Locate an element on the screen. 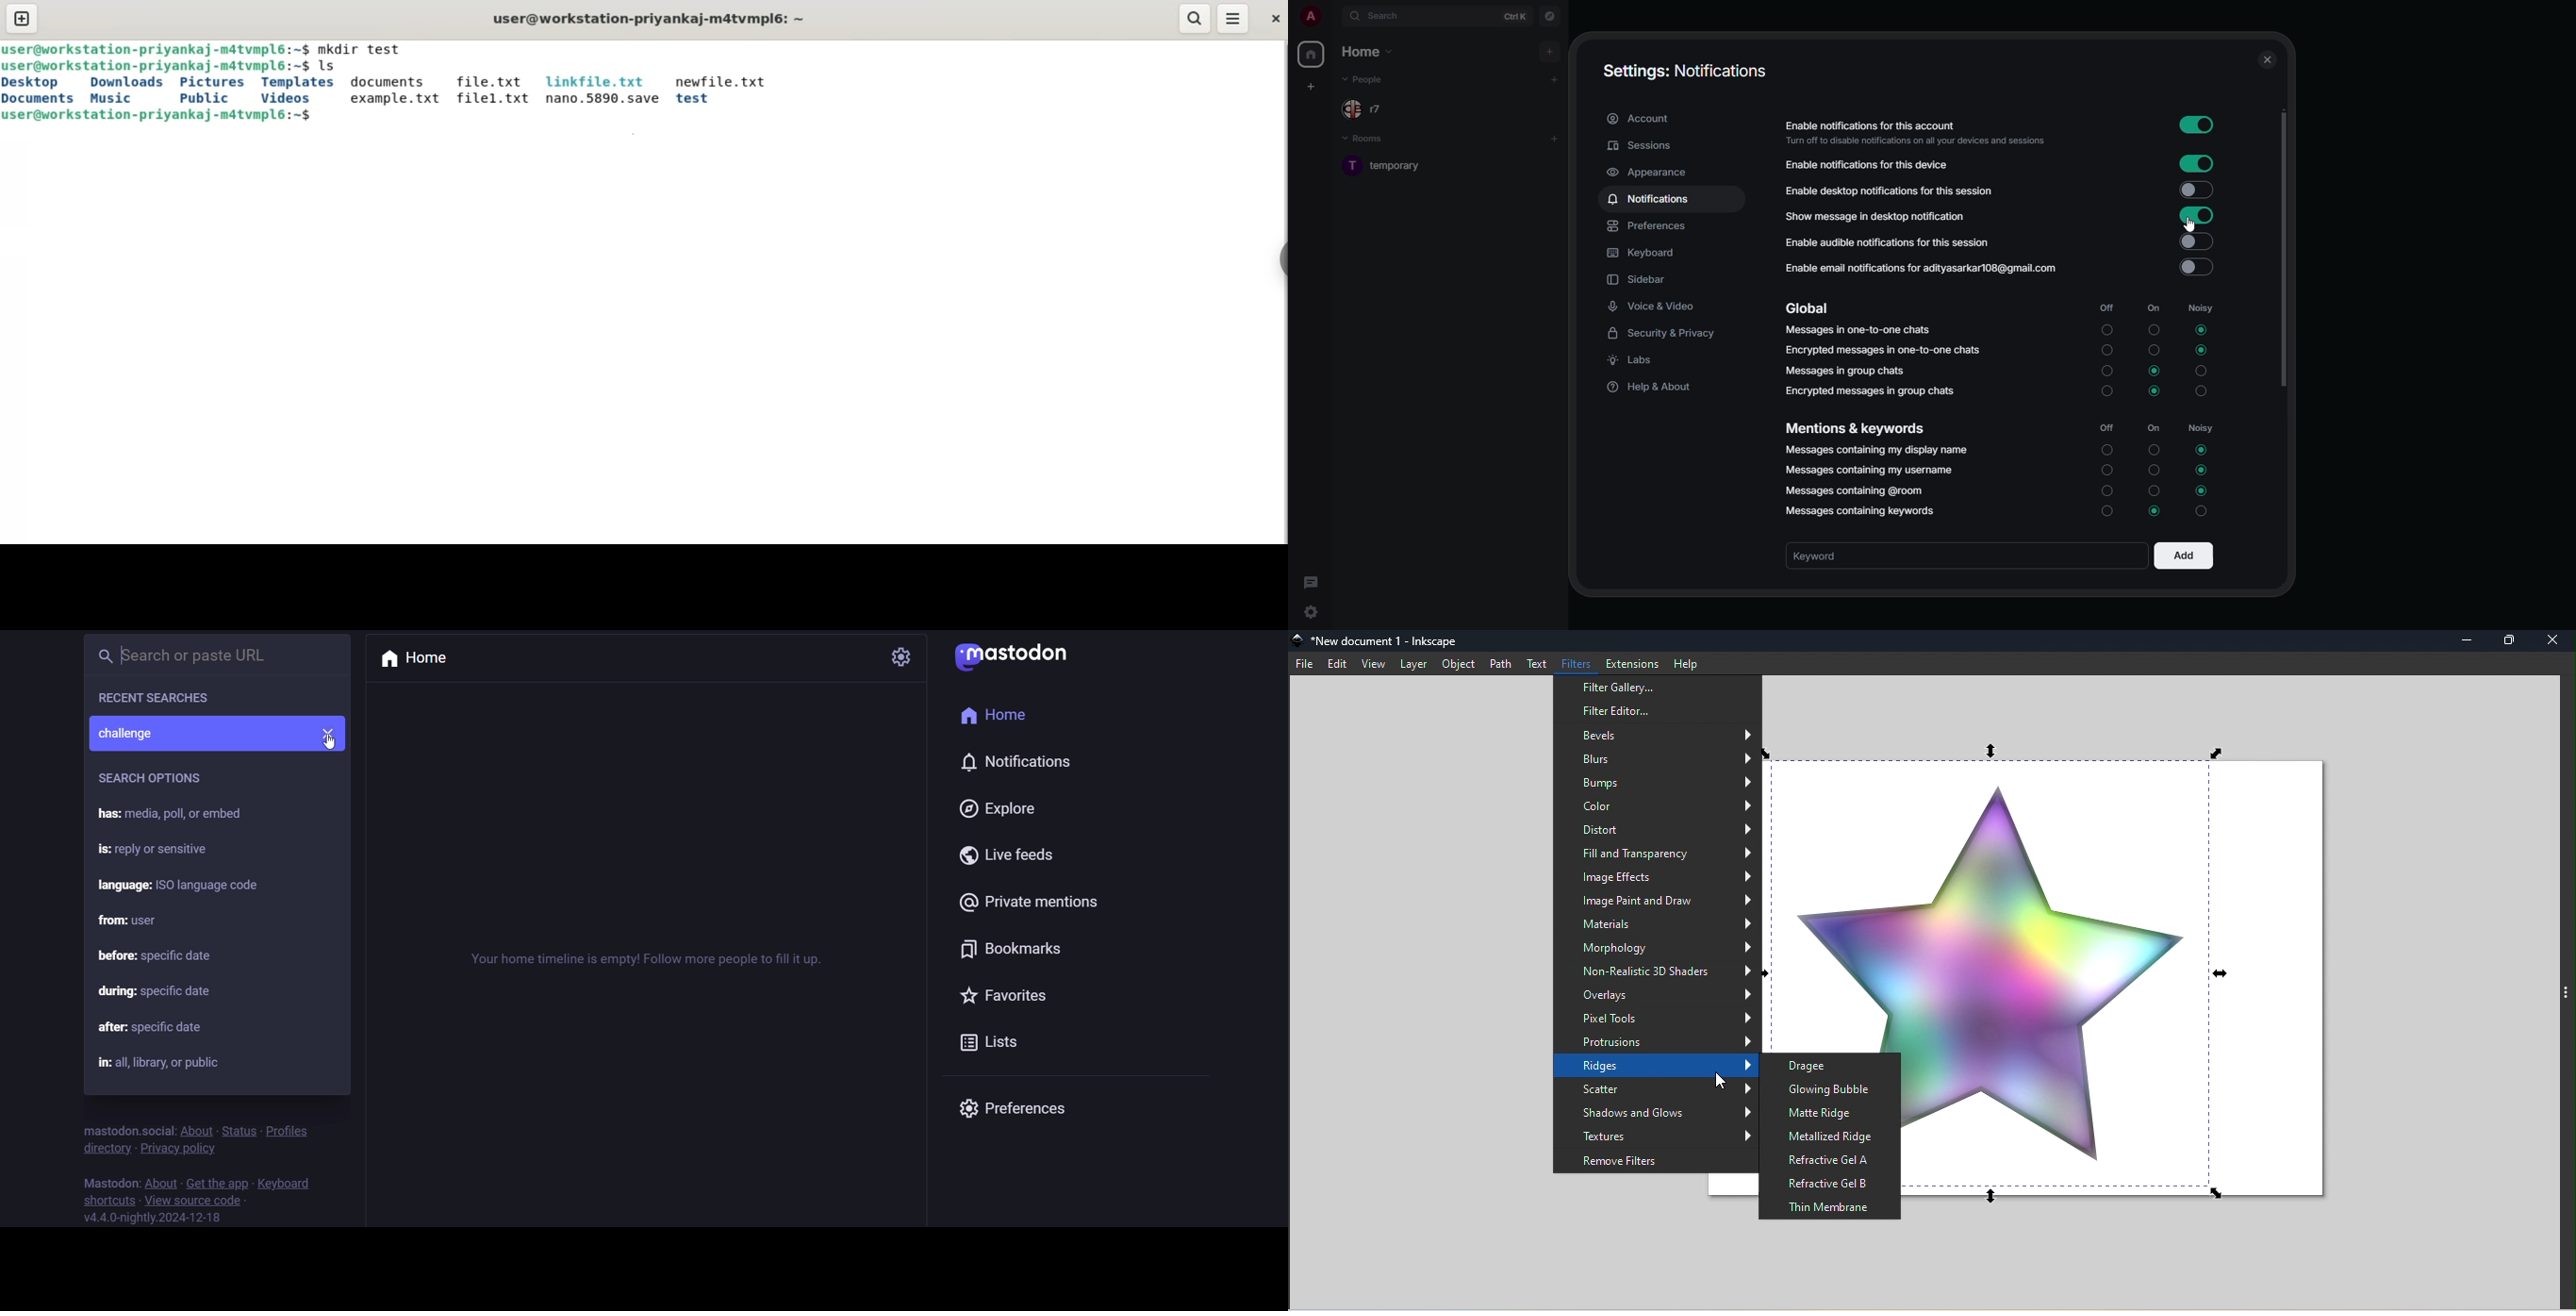  add is located at coordinates (1552, 79).